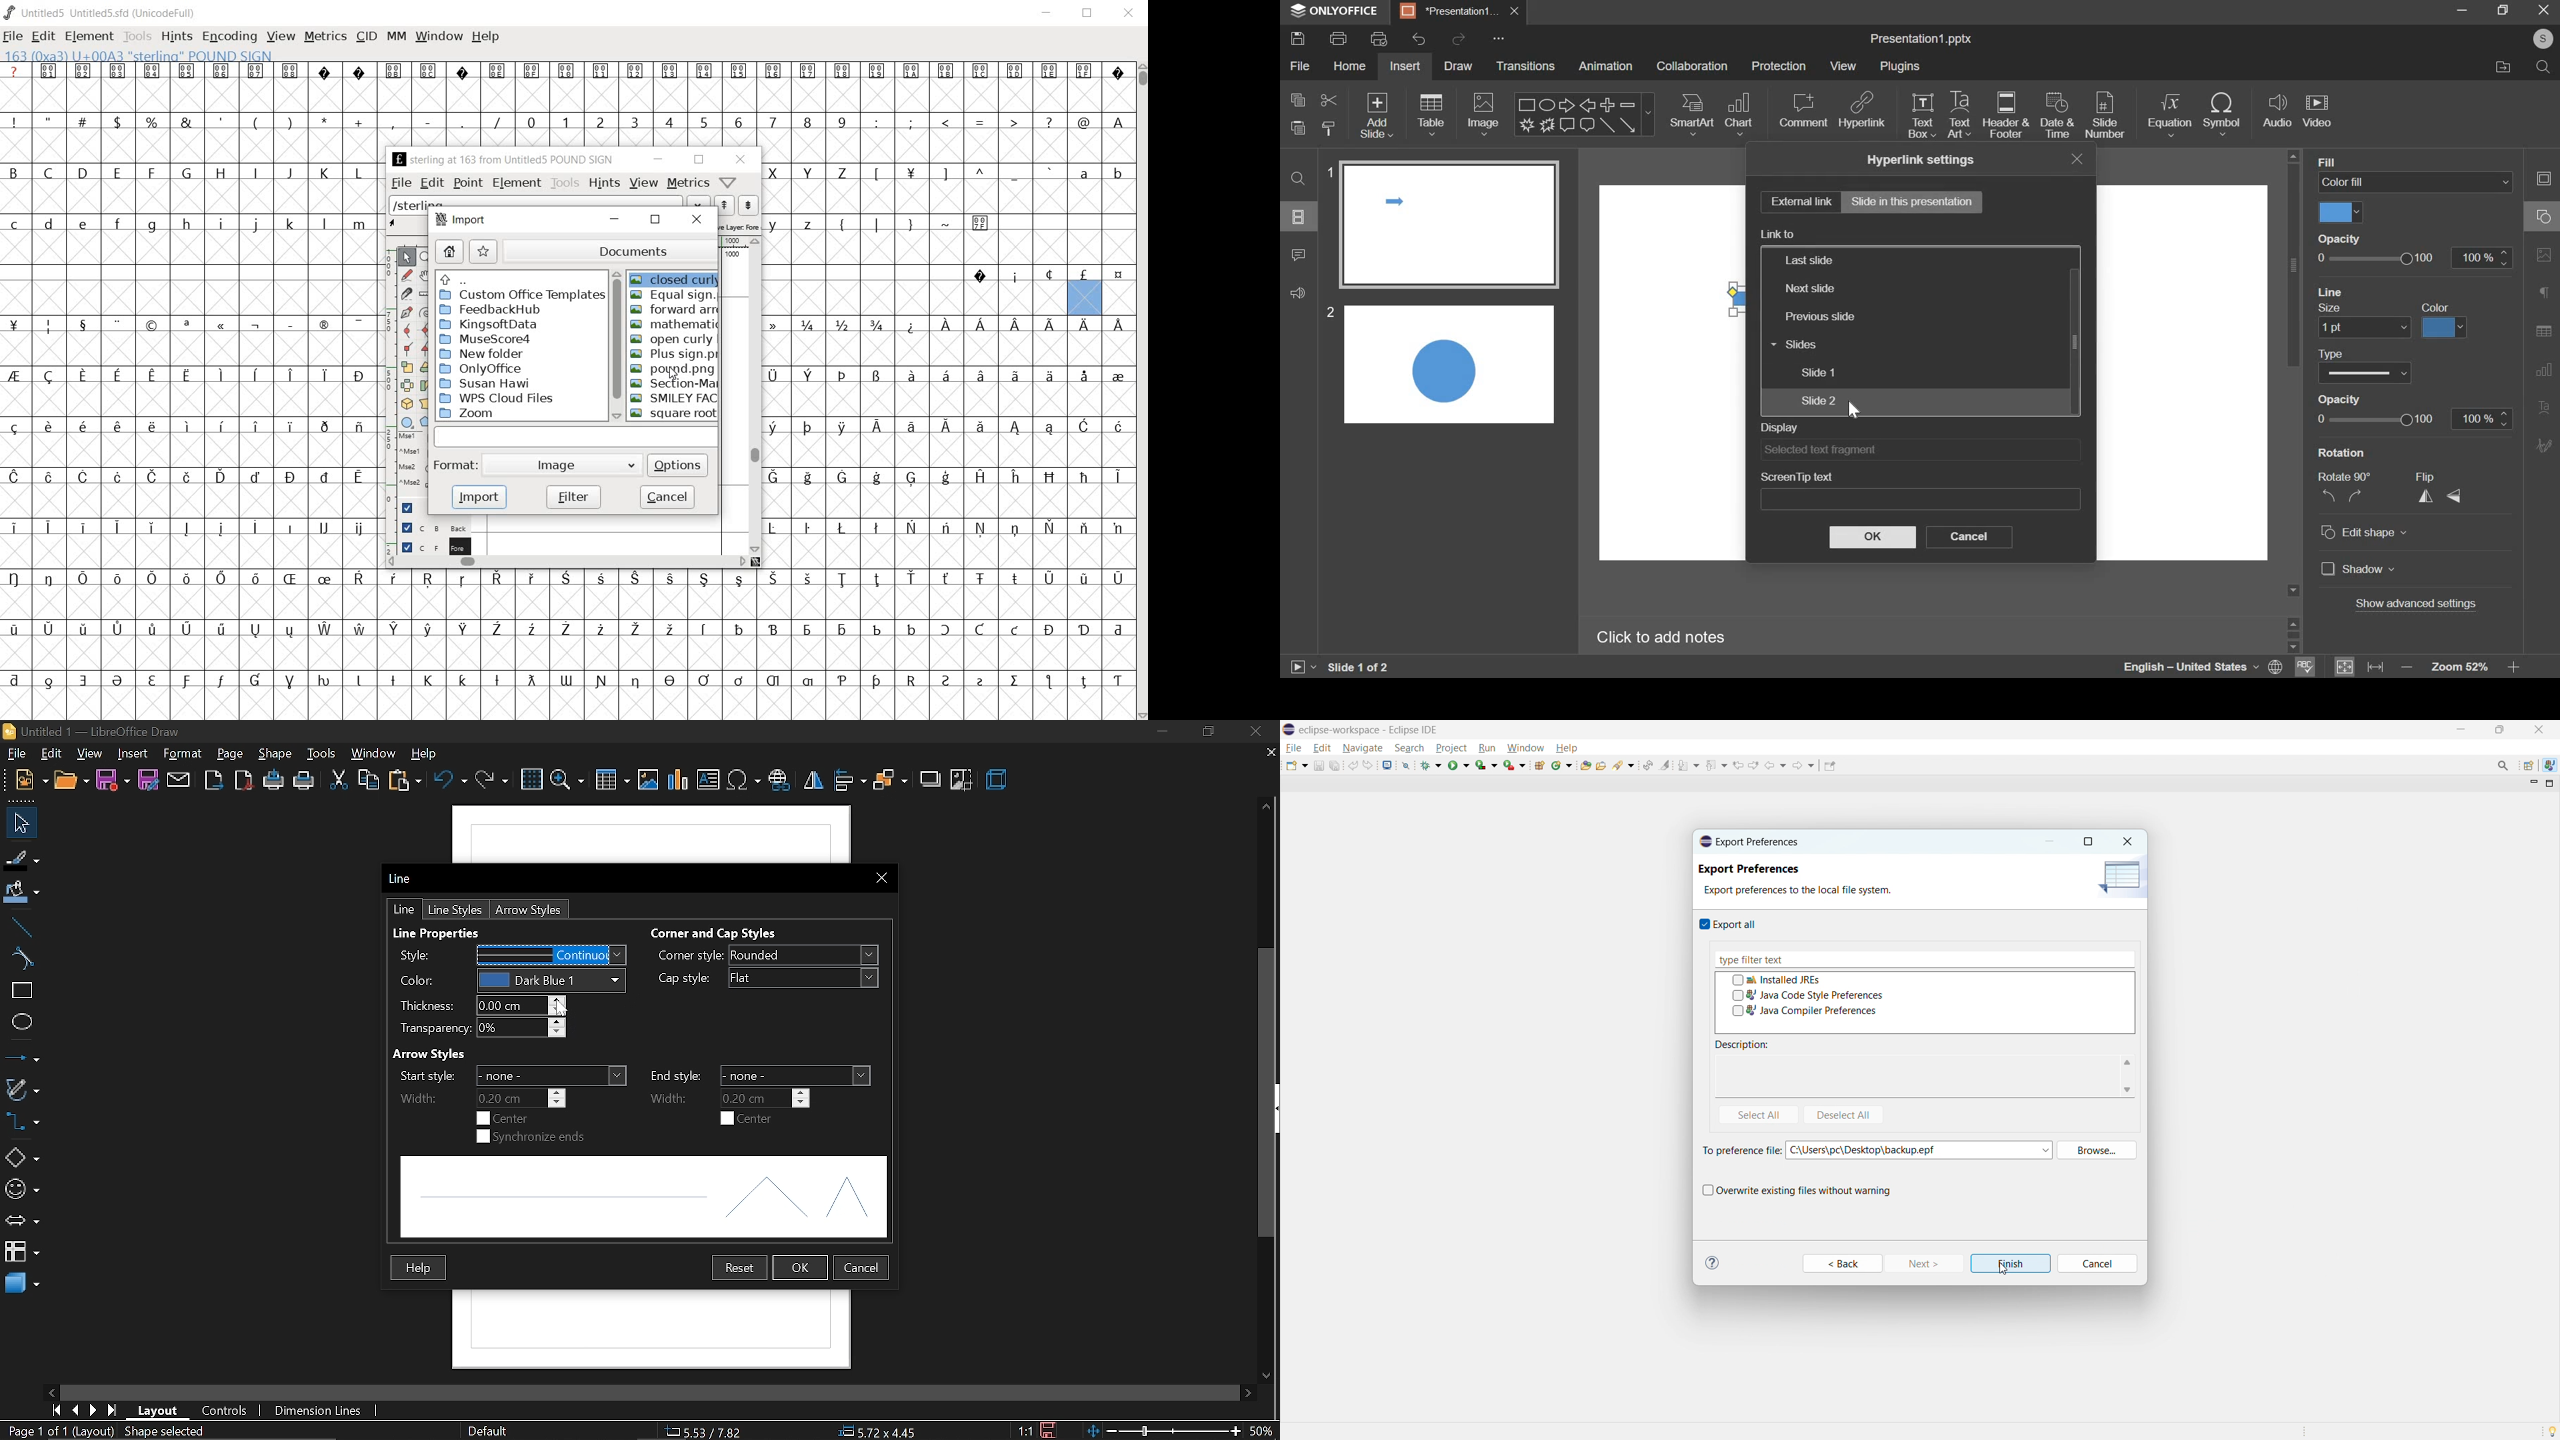 The width and height of the screenshot is (2576, 1456). I want to click on slide number, so click(2105, 116).